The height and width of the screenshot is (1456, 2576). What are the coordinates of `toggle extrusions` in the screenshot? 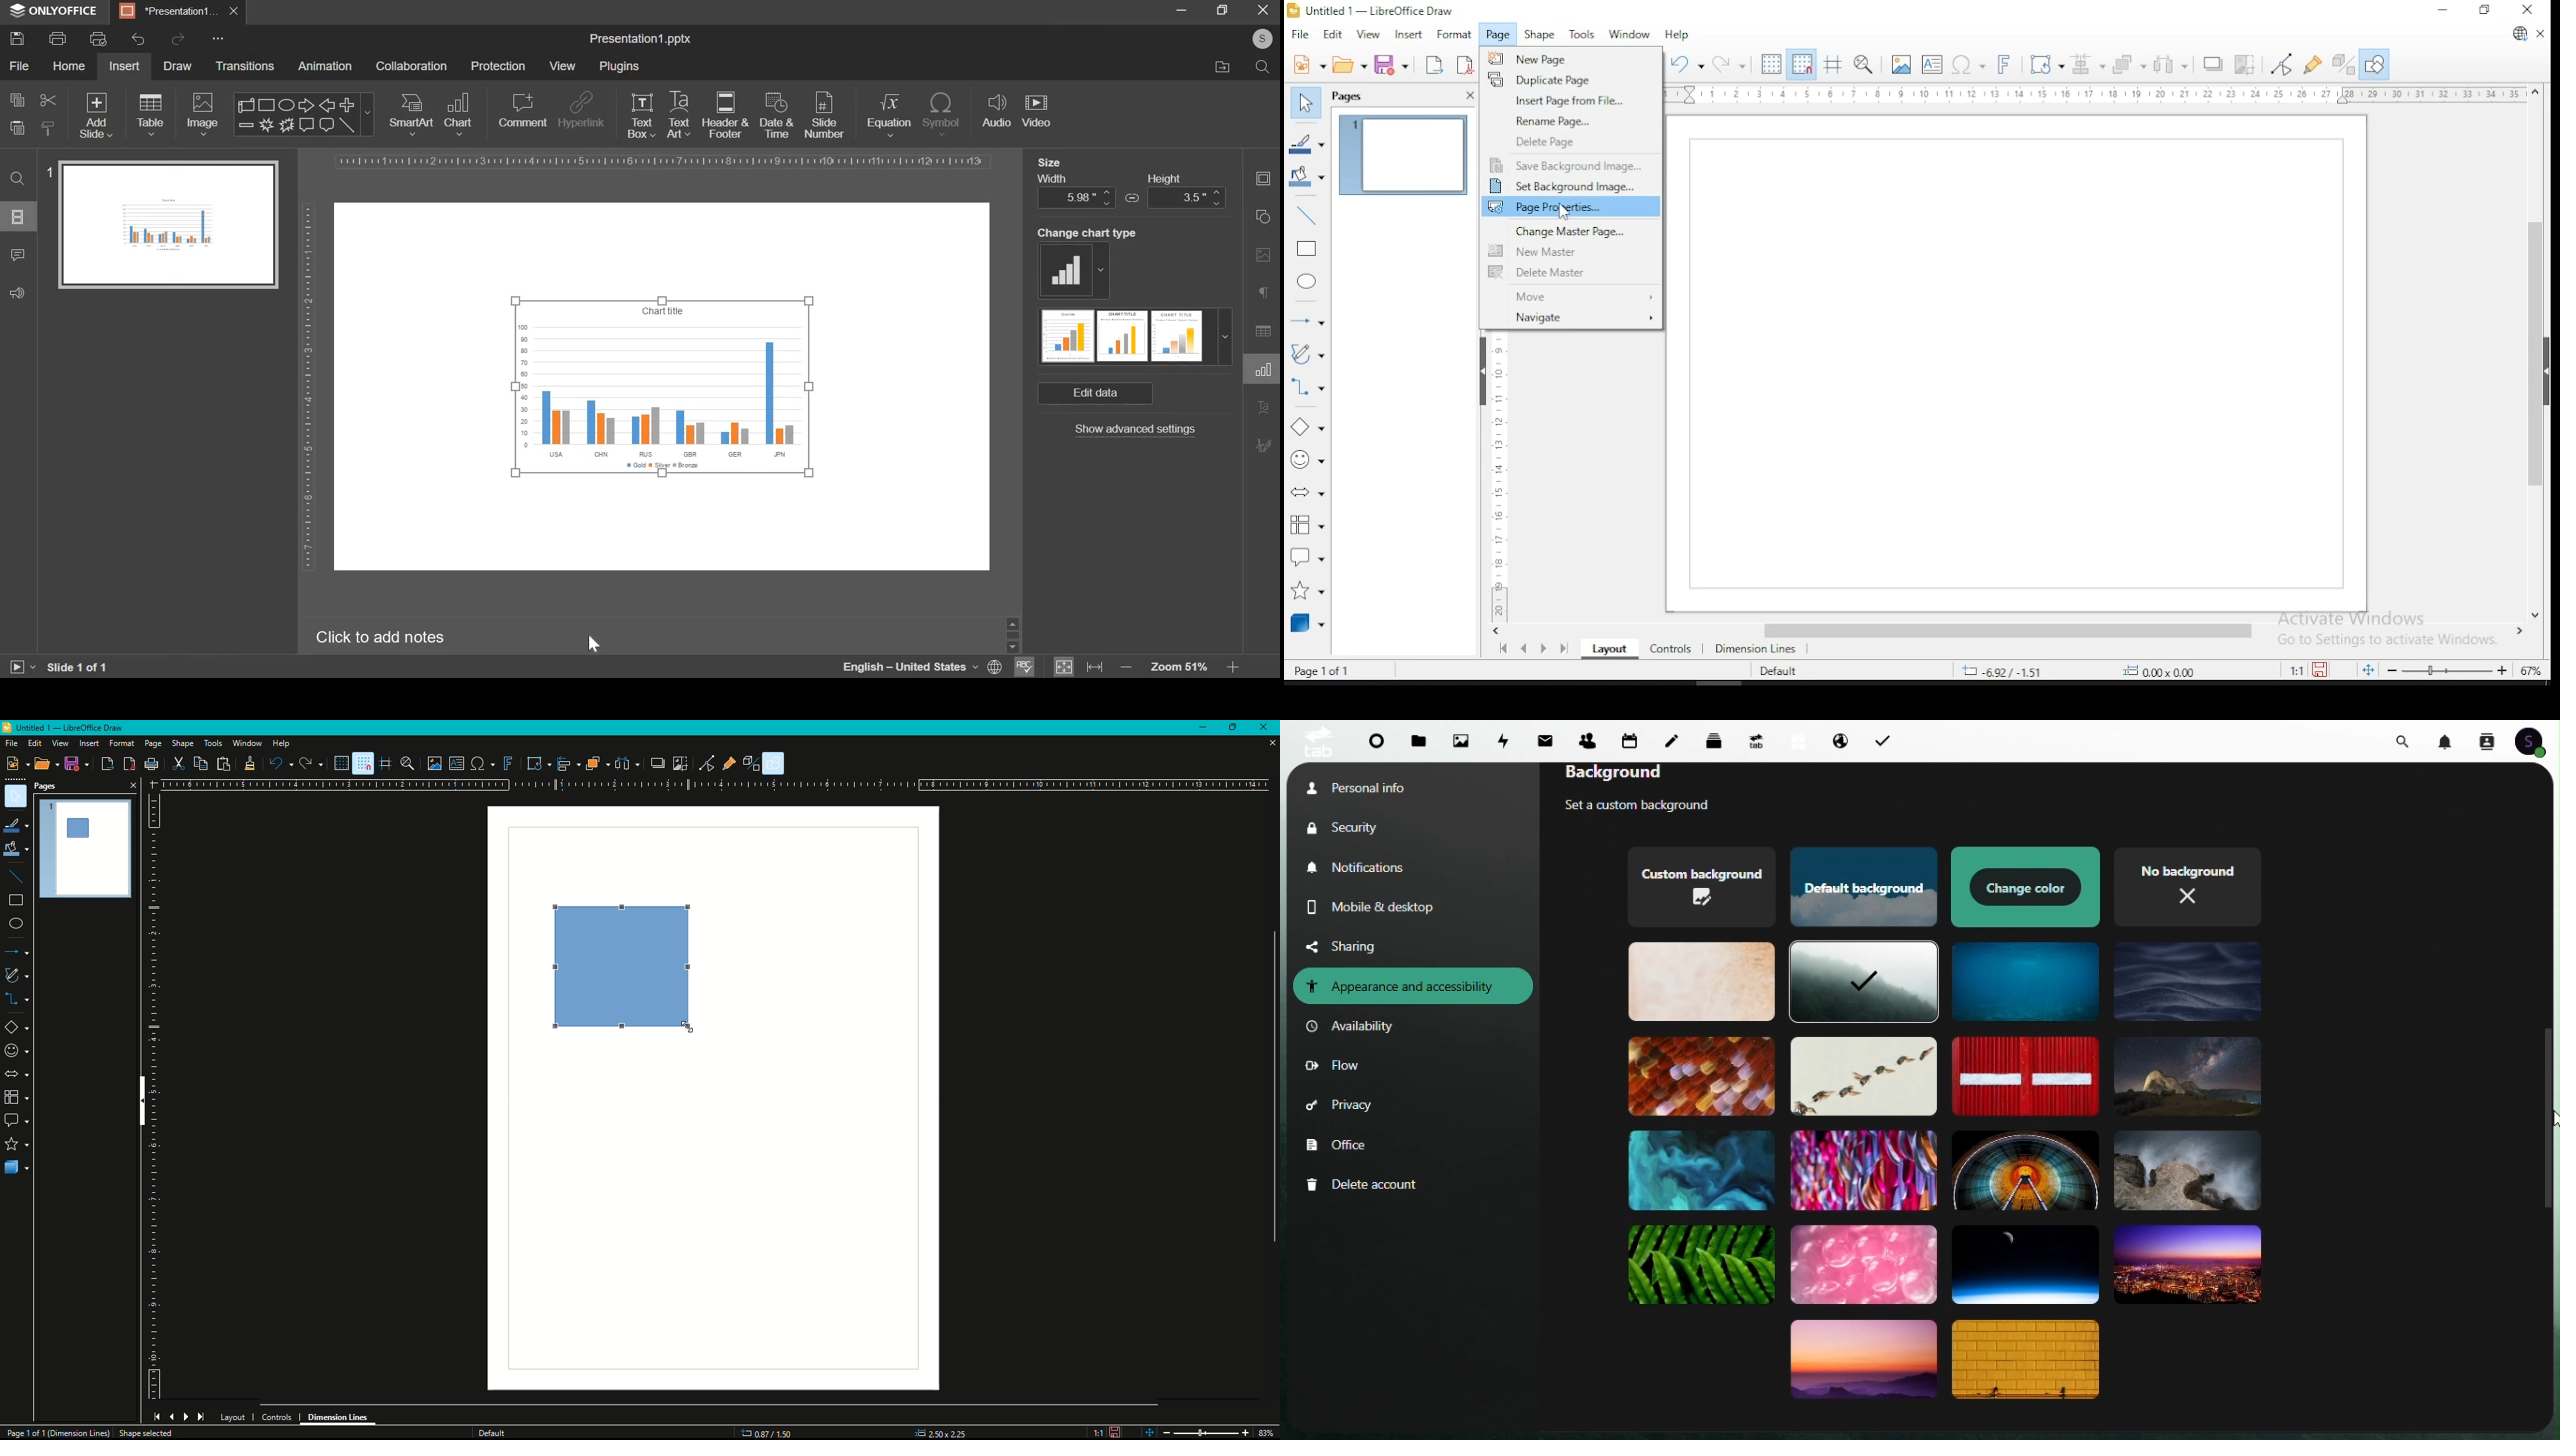 It's located at (2342, 65).